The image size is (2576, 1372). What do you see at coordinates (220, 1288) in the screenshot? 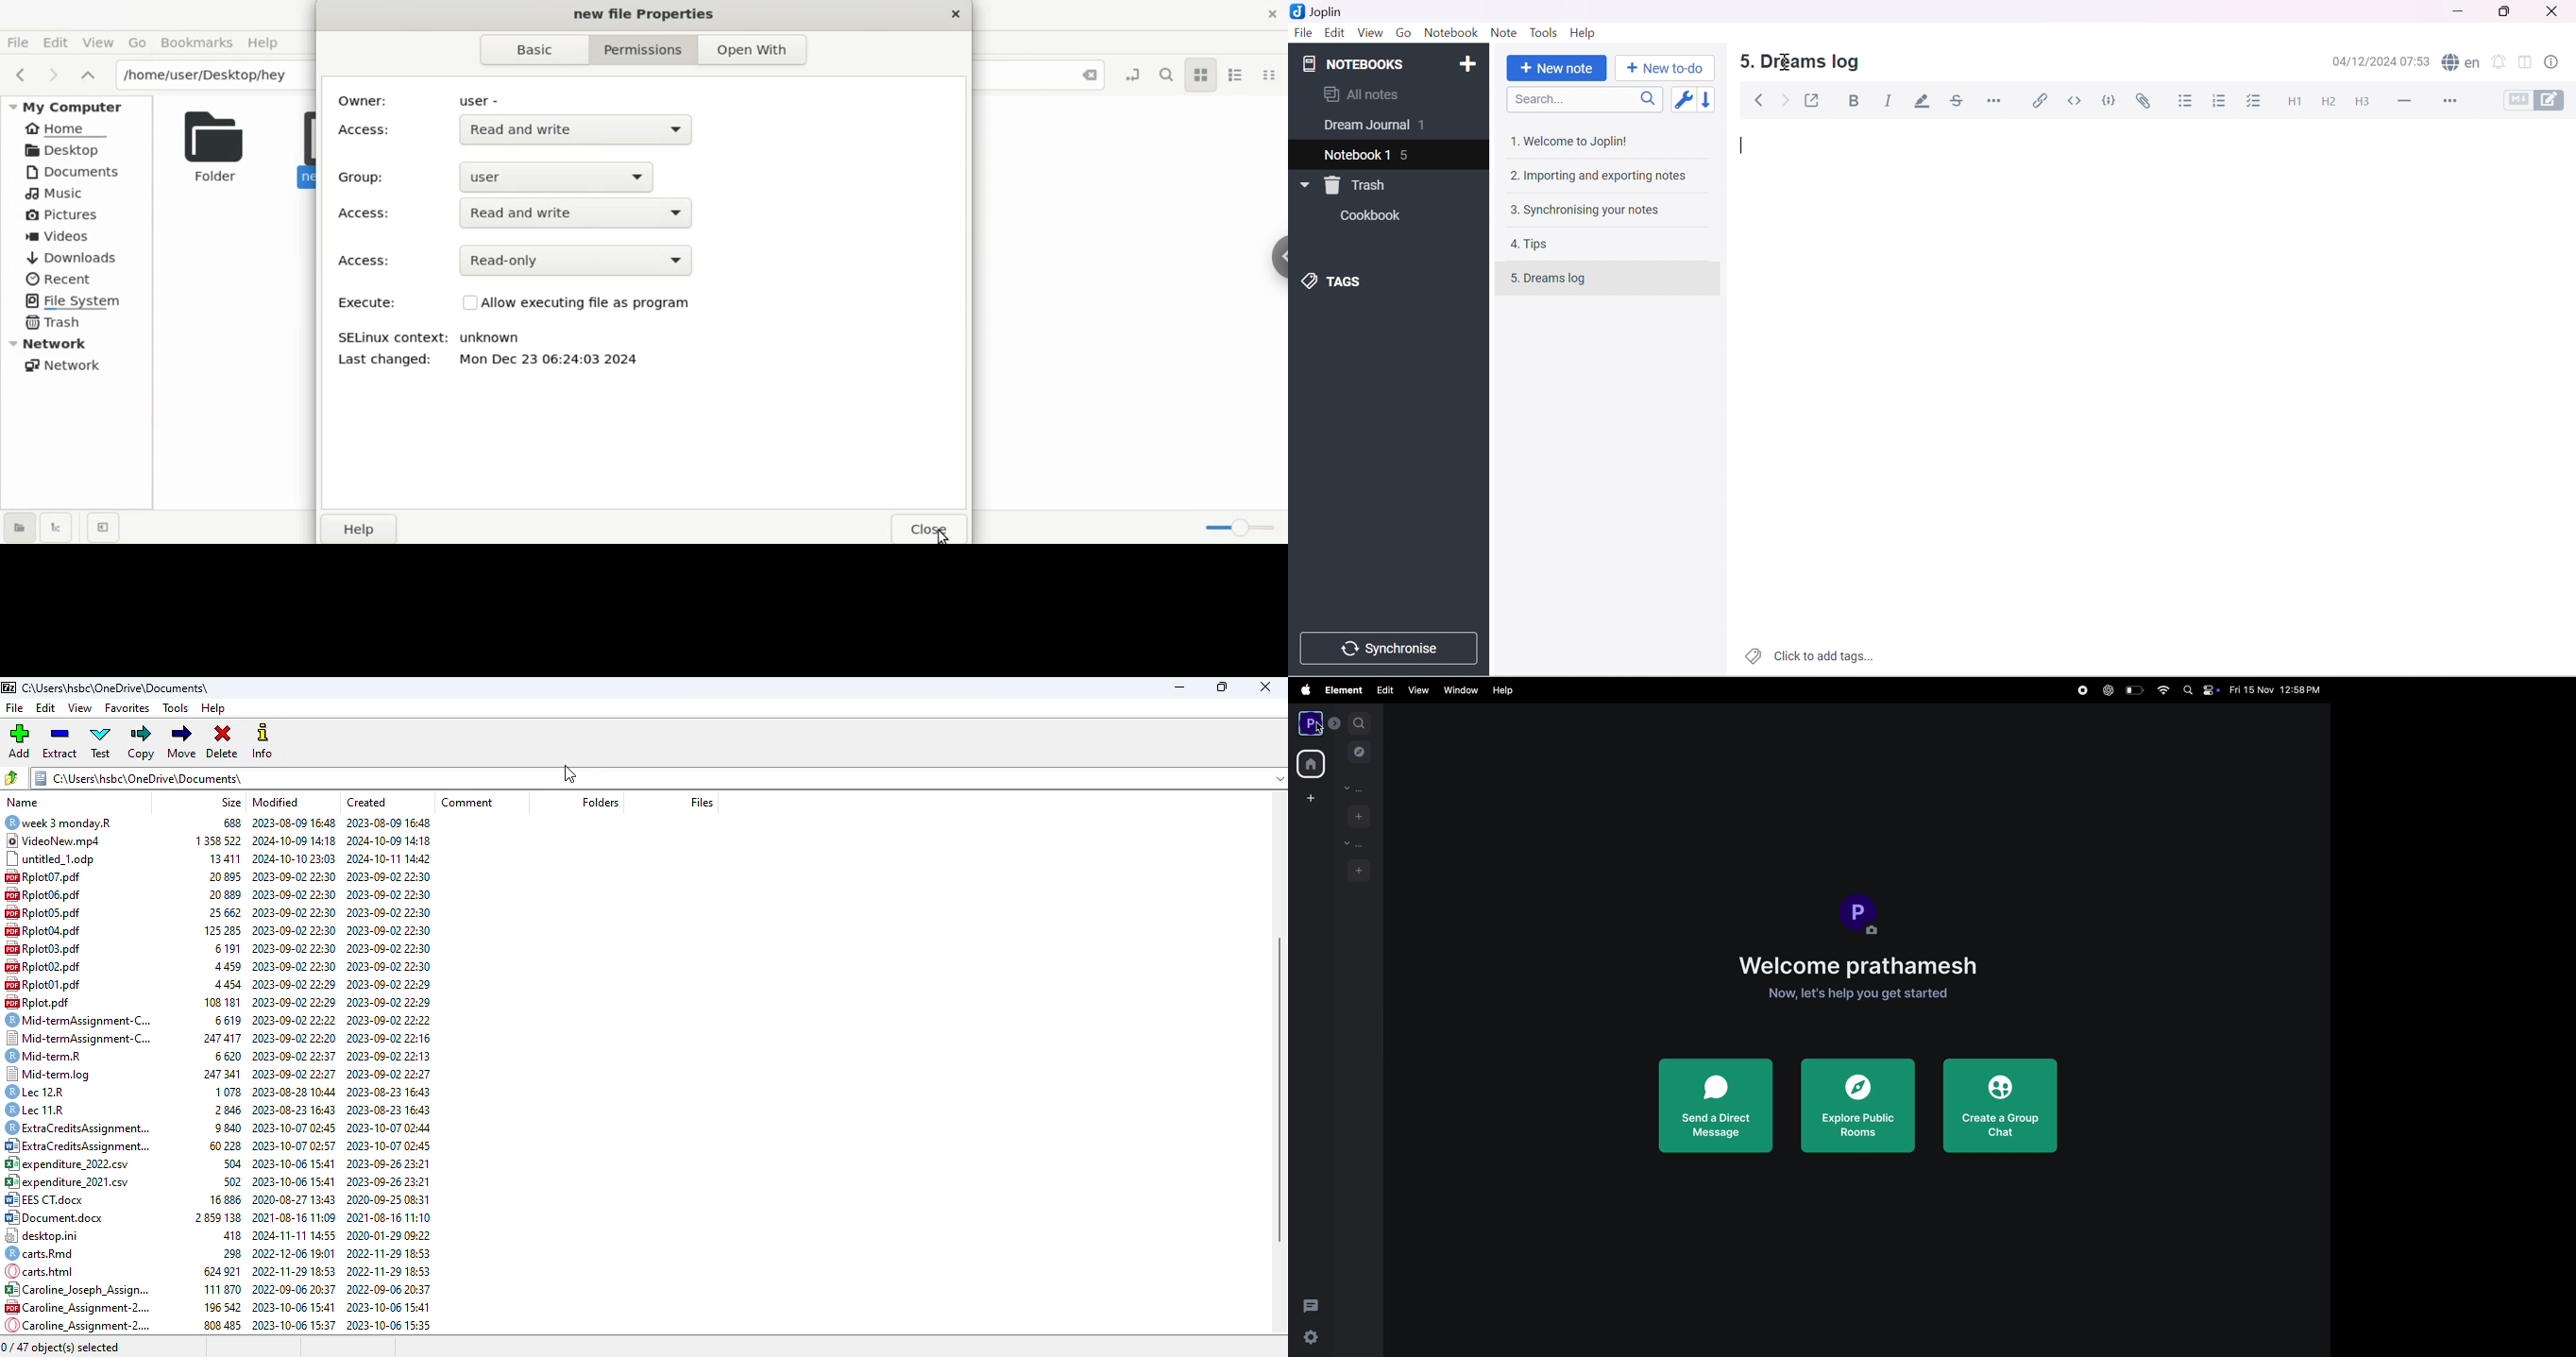
I see `111870` at bounding box center [220, 1288].